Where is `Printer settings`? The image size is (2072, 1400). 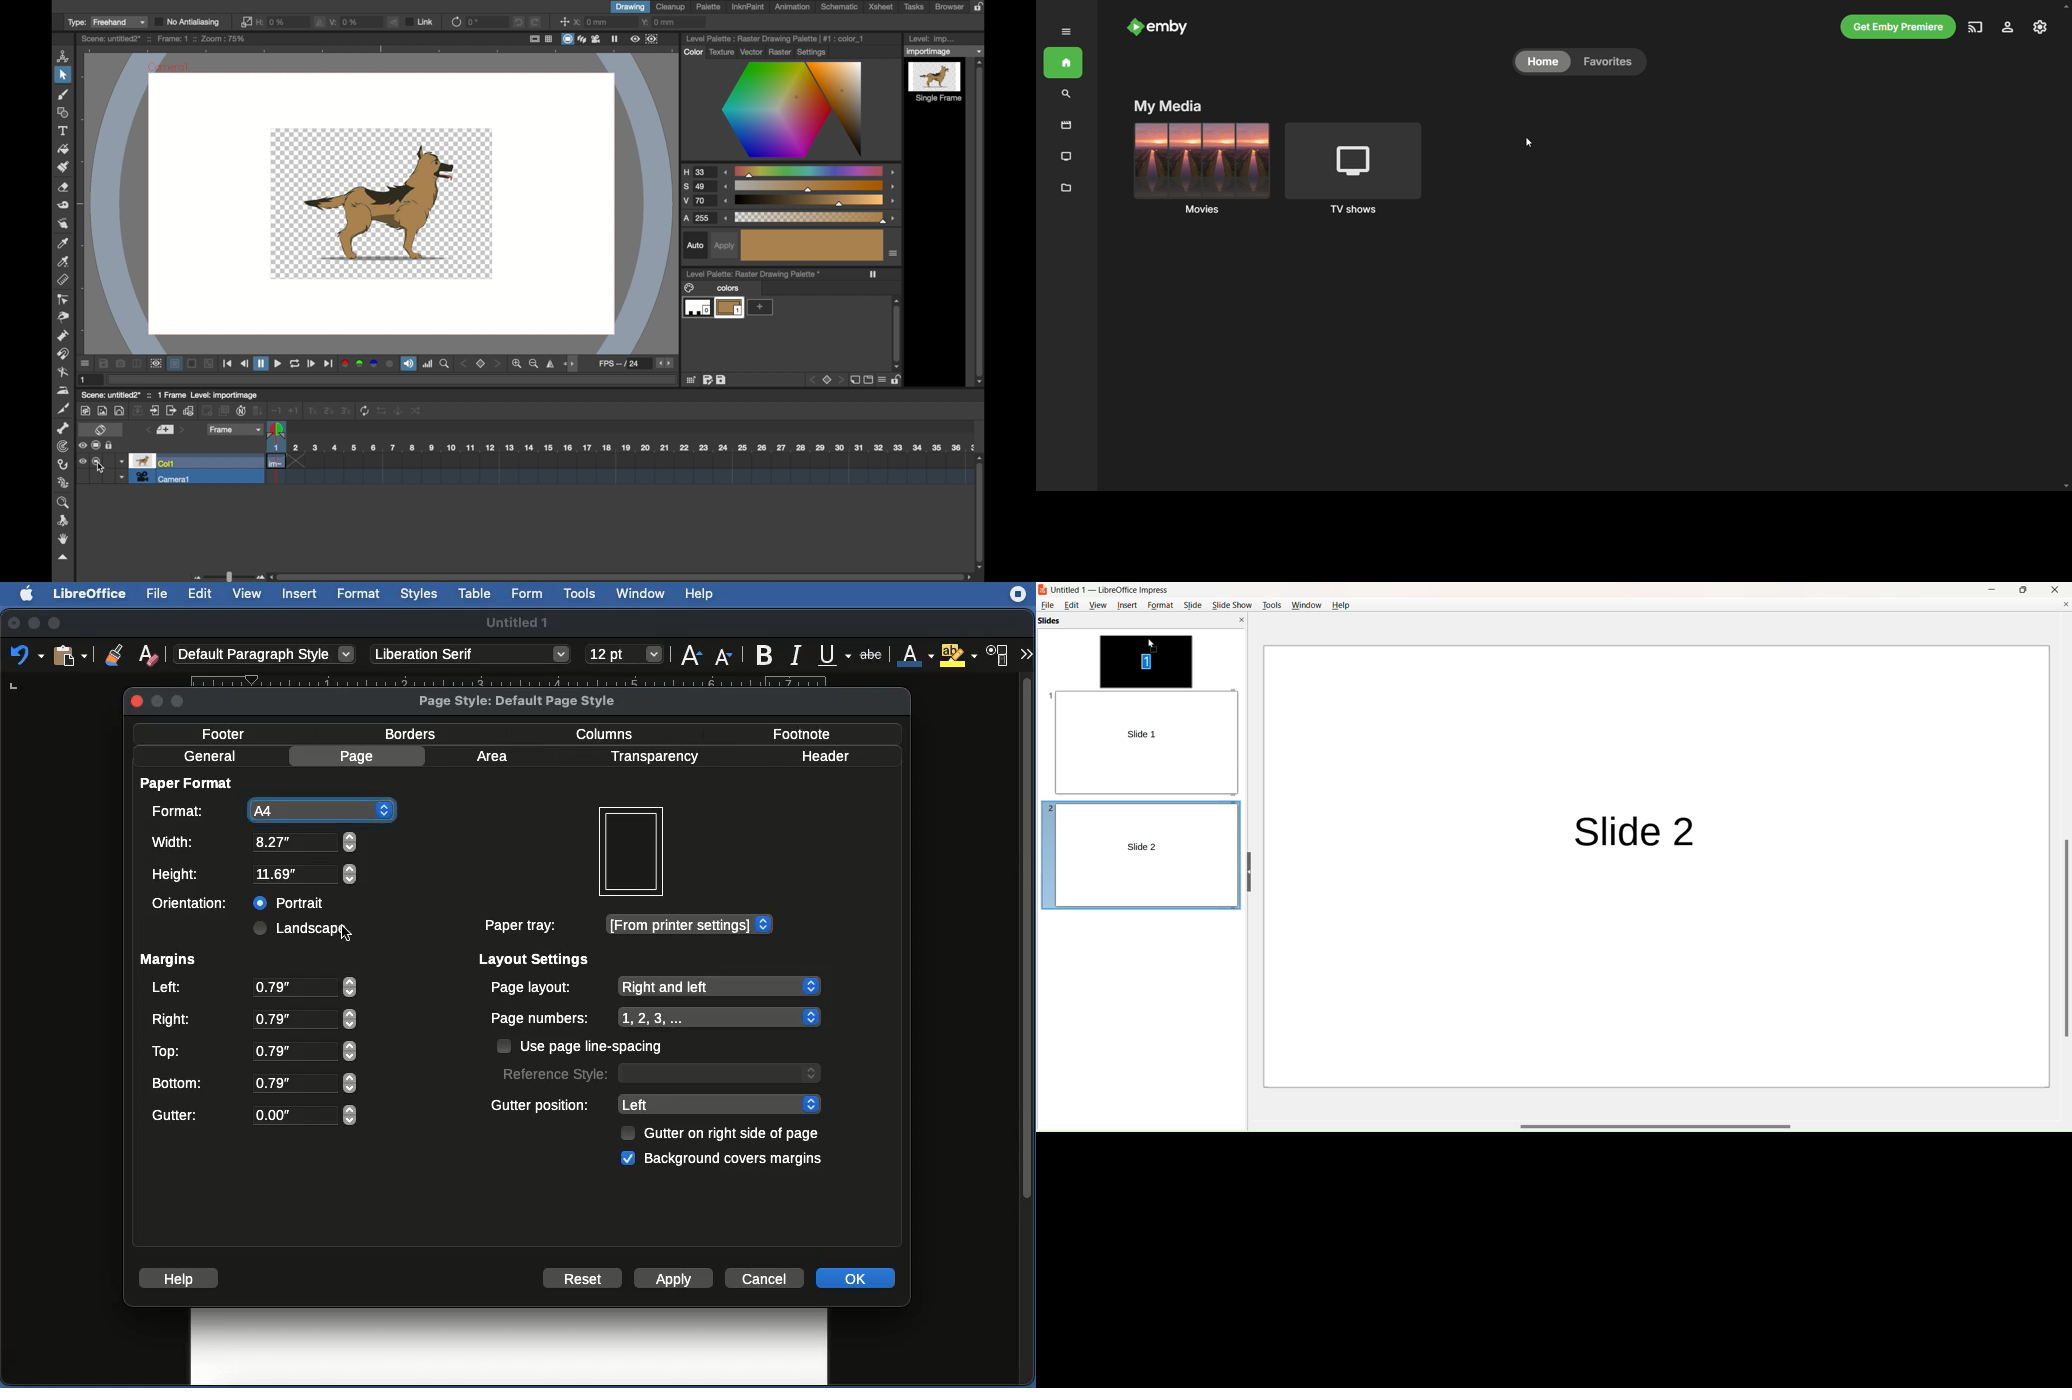 Printer settings is located at coordinates (690, 925).